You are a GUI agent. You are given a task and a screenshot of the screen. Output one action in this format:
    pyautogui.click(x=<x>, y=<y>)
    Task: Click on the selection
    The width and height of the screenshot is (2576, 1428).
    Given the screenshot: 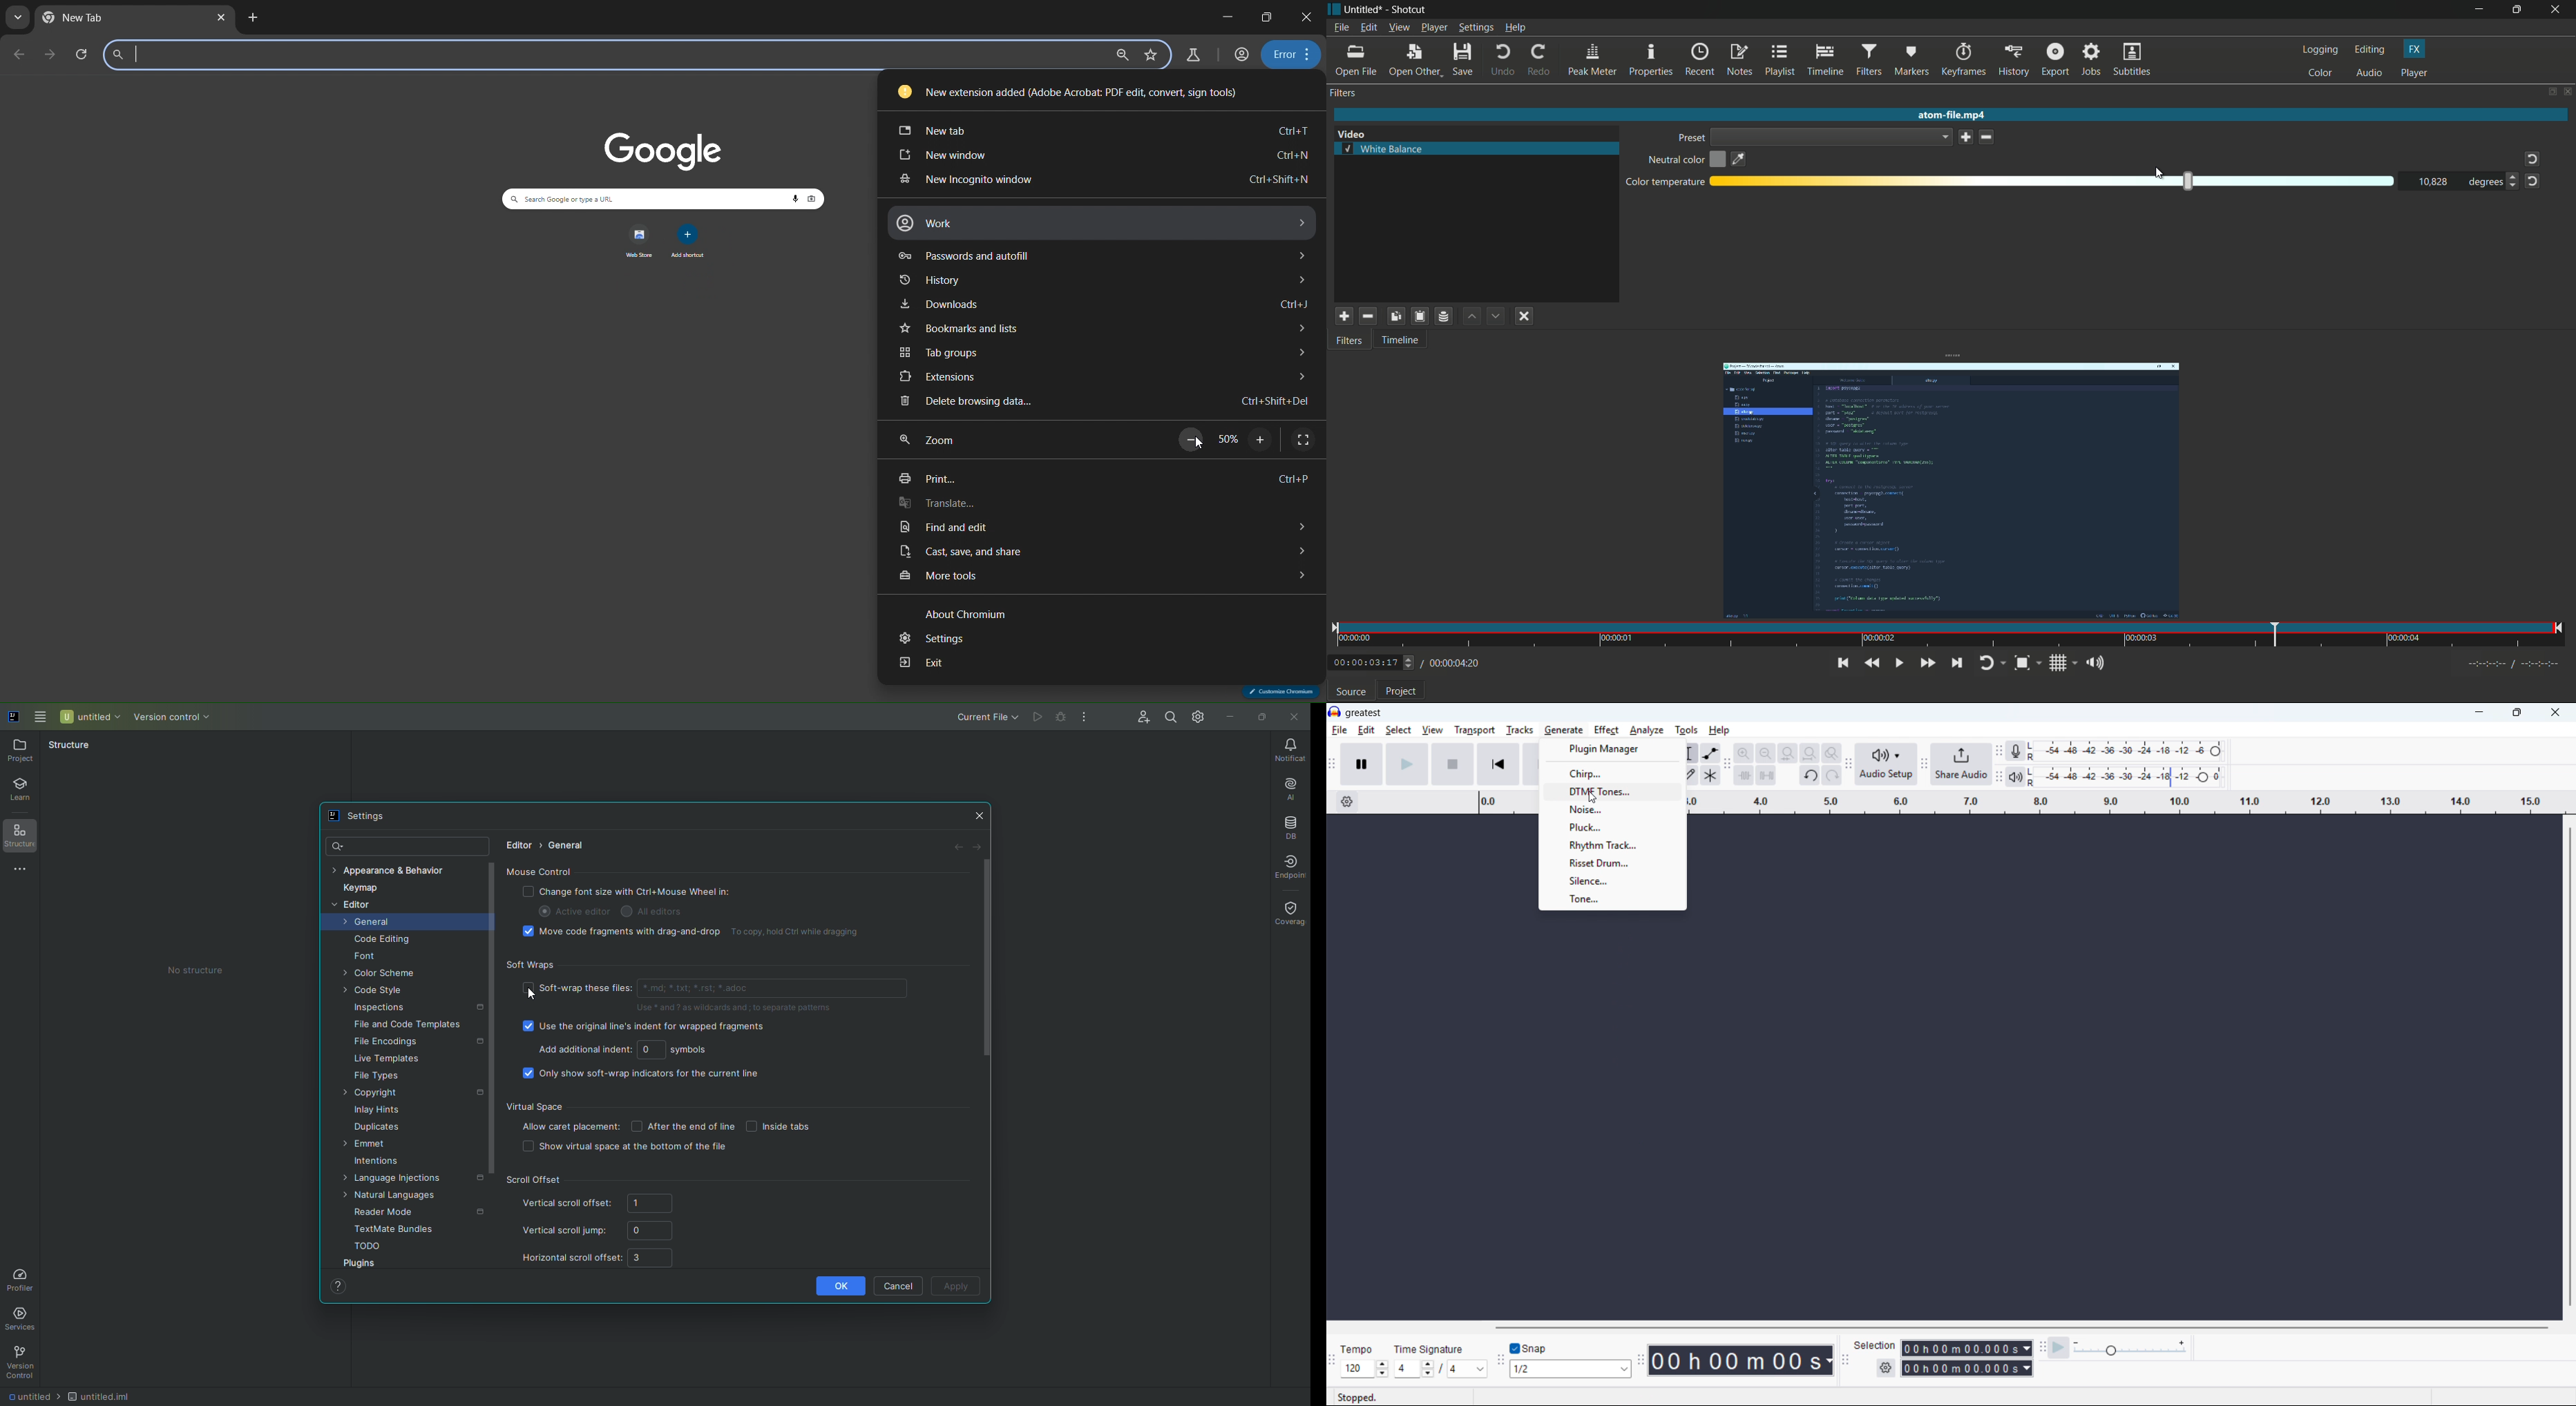 What is the action you would take?
    pyautogui.click(x=1876, y=1346)
    